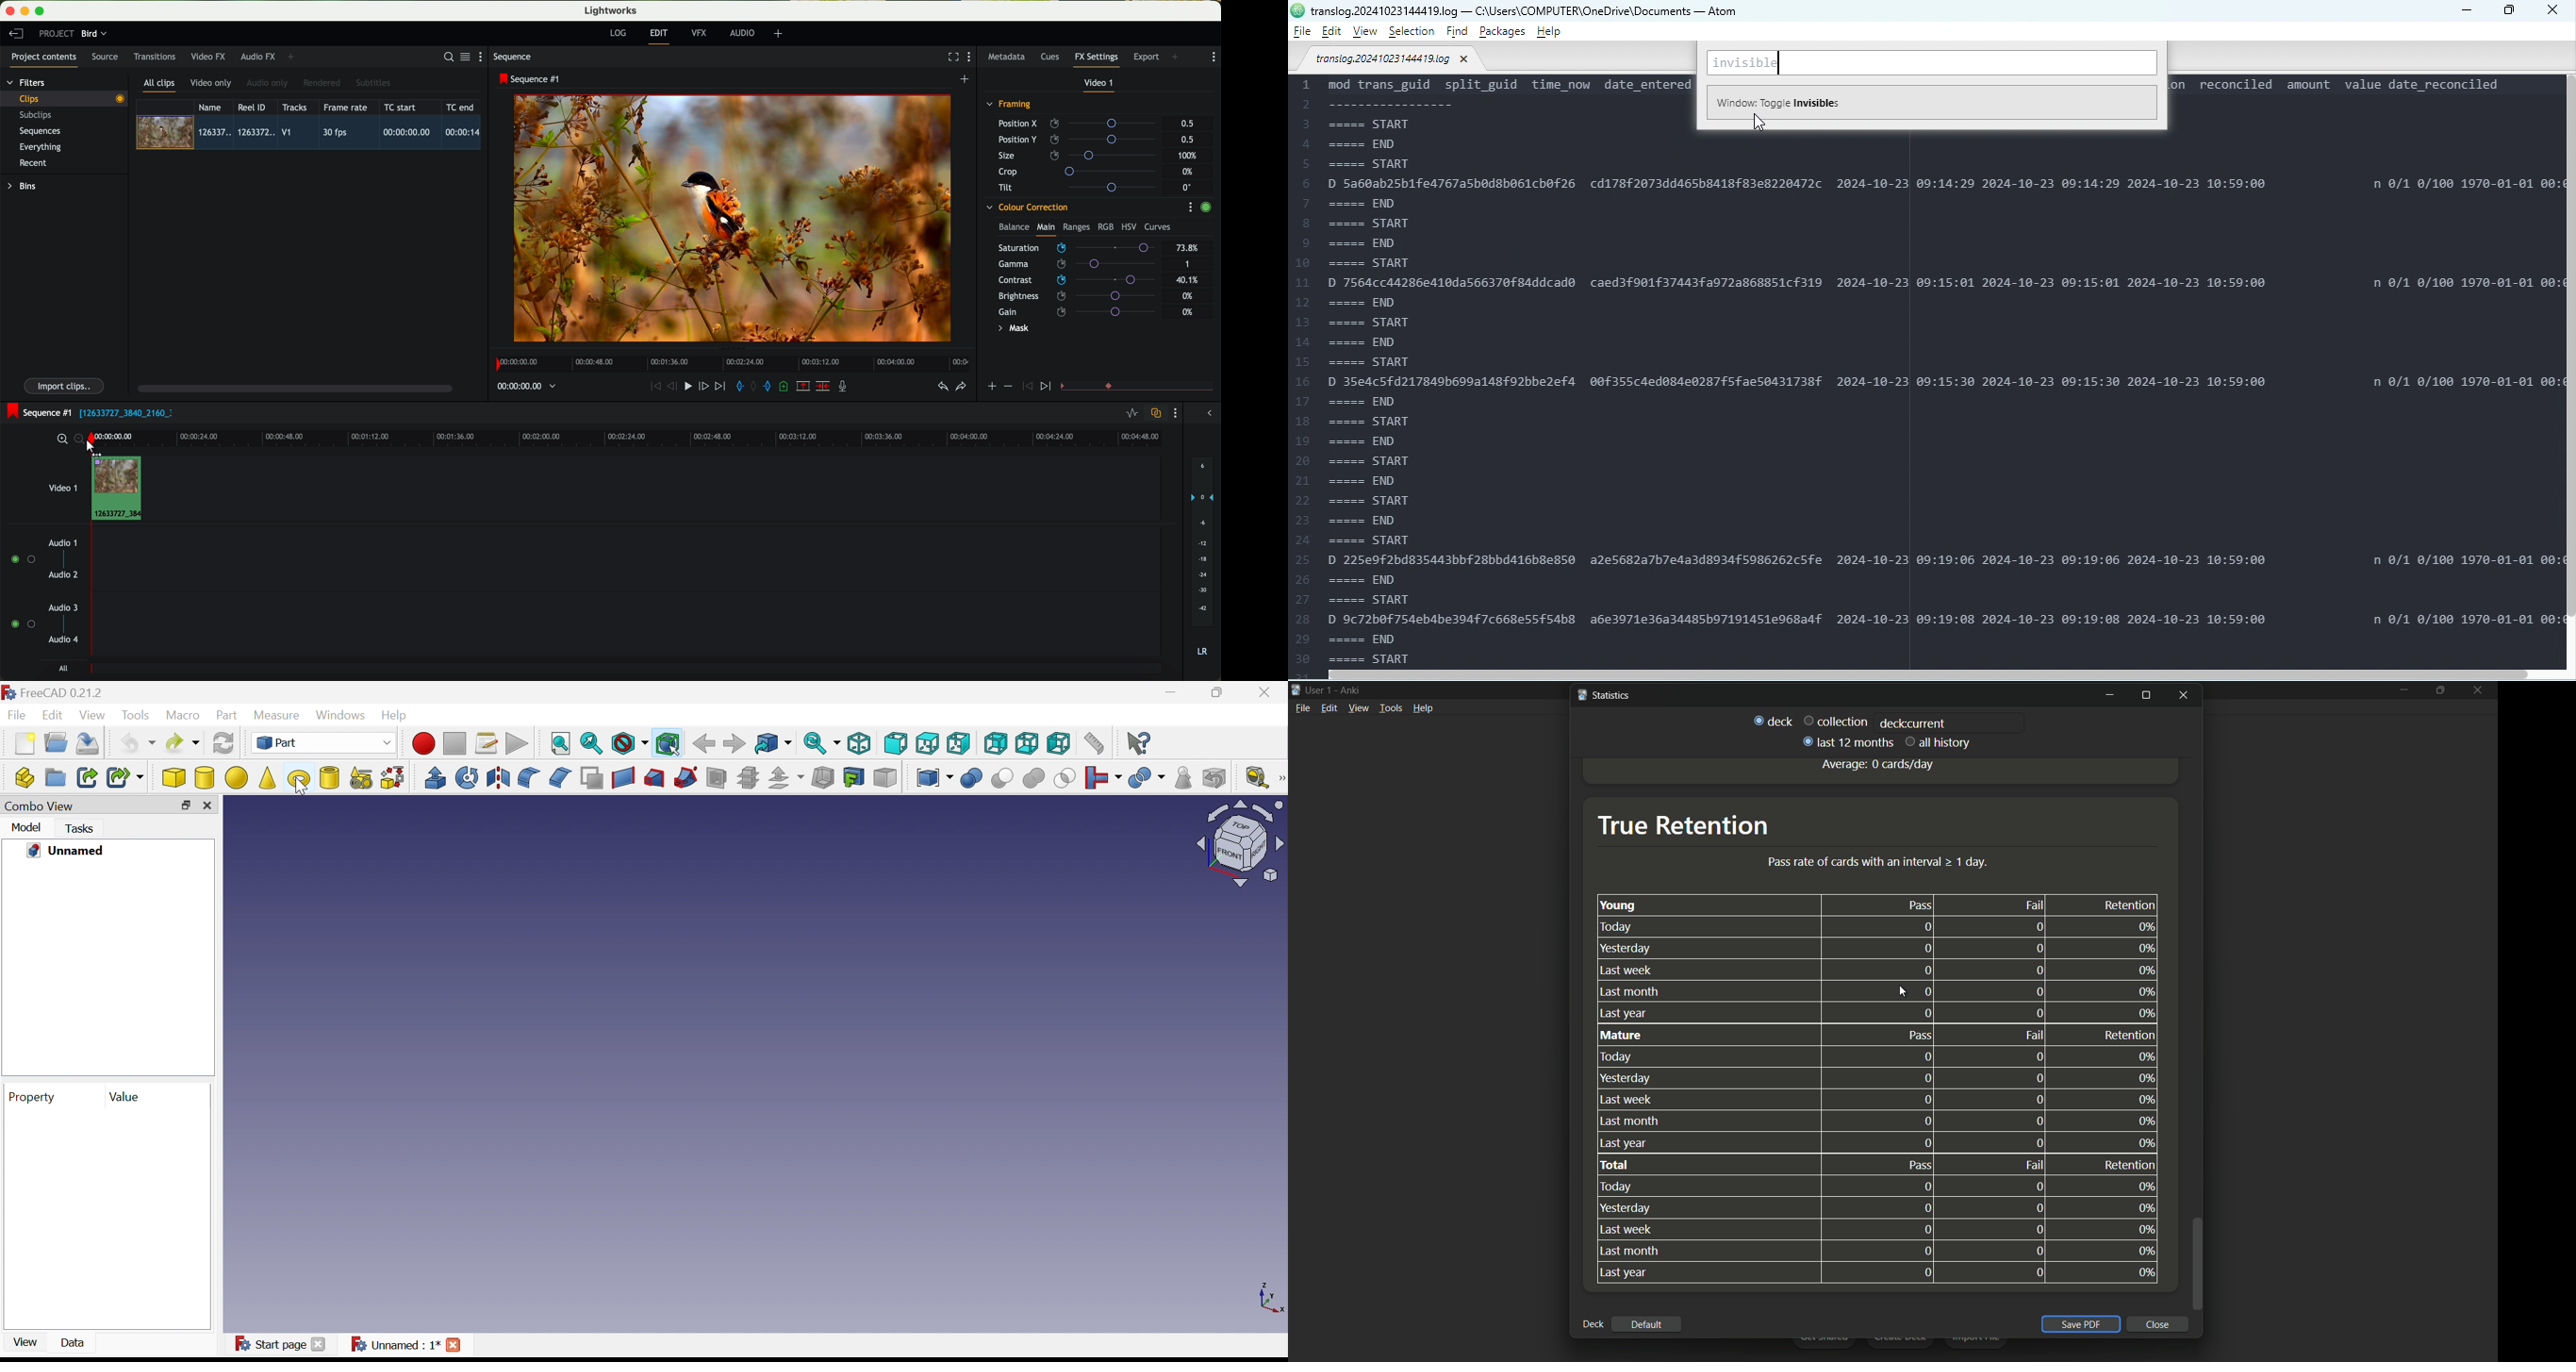 This screenshot has width=2576, height=1372. Describe the element at coordinates (124, 777) in the screenshot. I see `Make sub-links` at that location.